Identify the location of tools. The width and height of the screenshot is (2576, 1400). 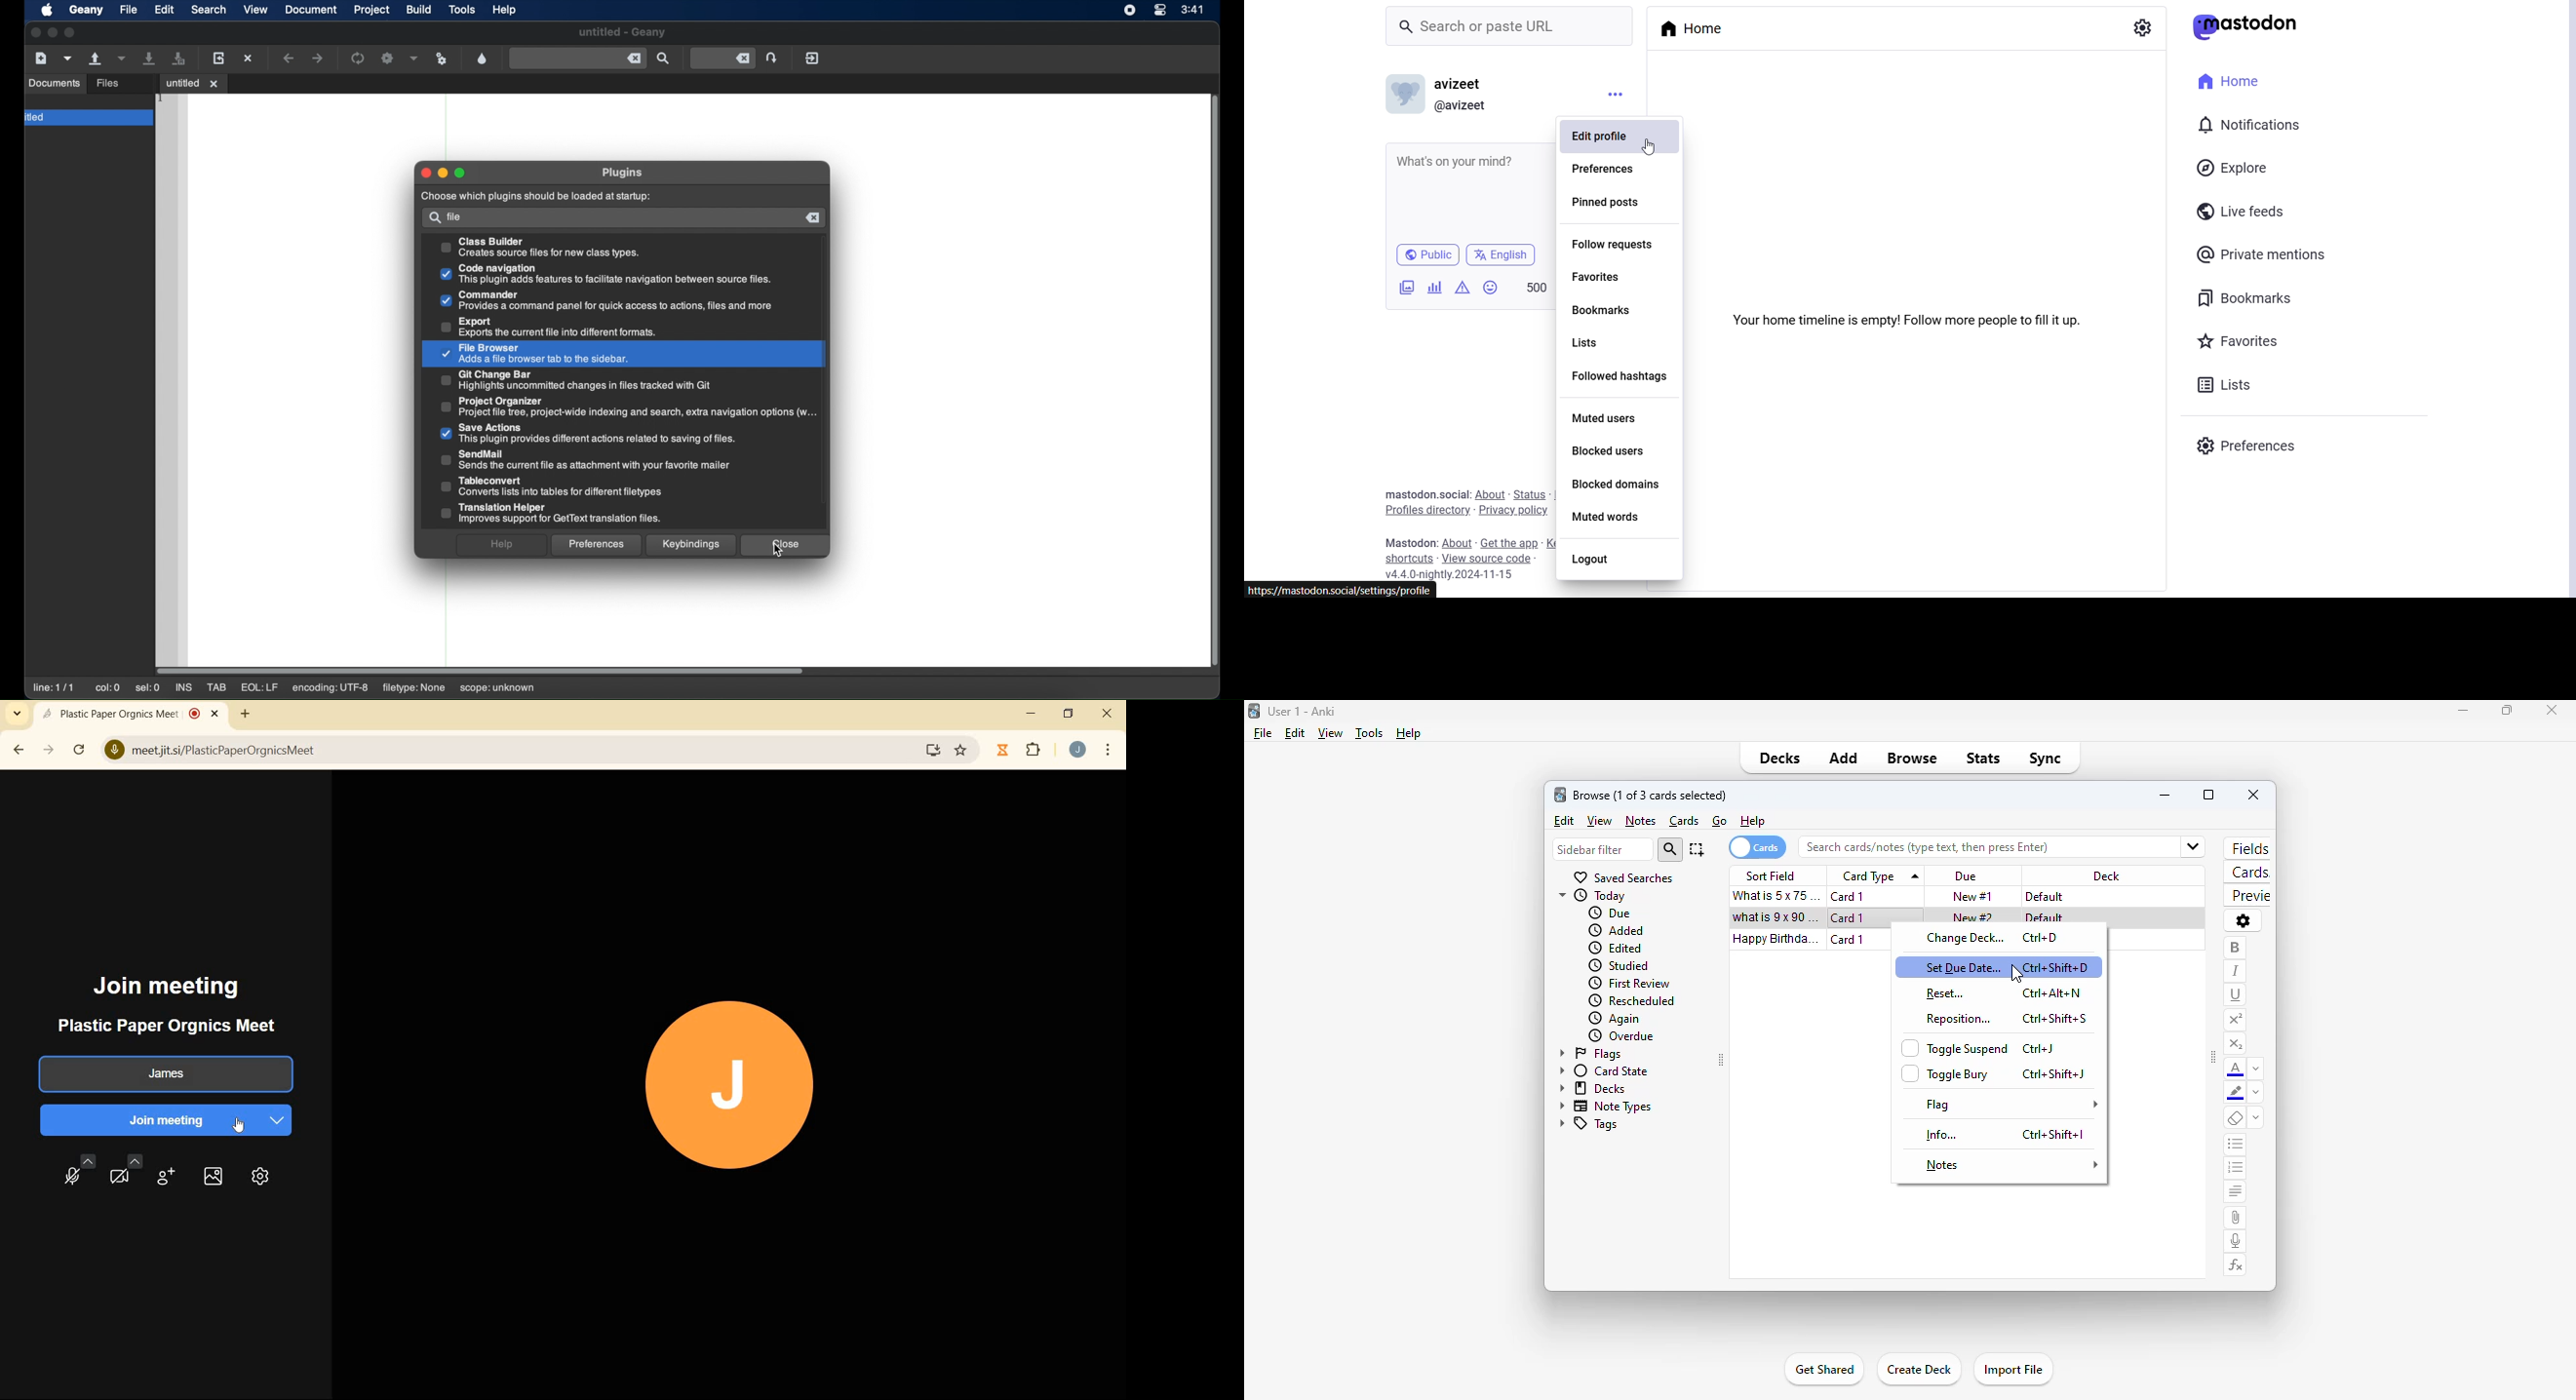
(1369, 733).